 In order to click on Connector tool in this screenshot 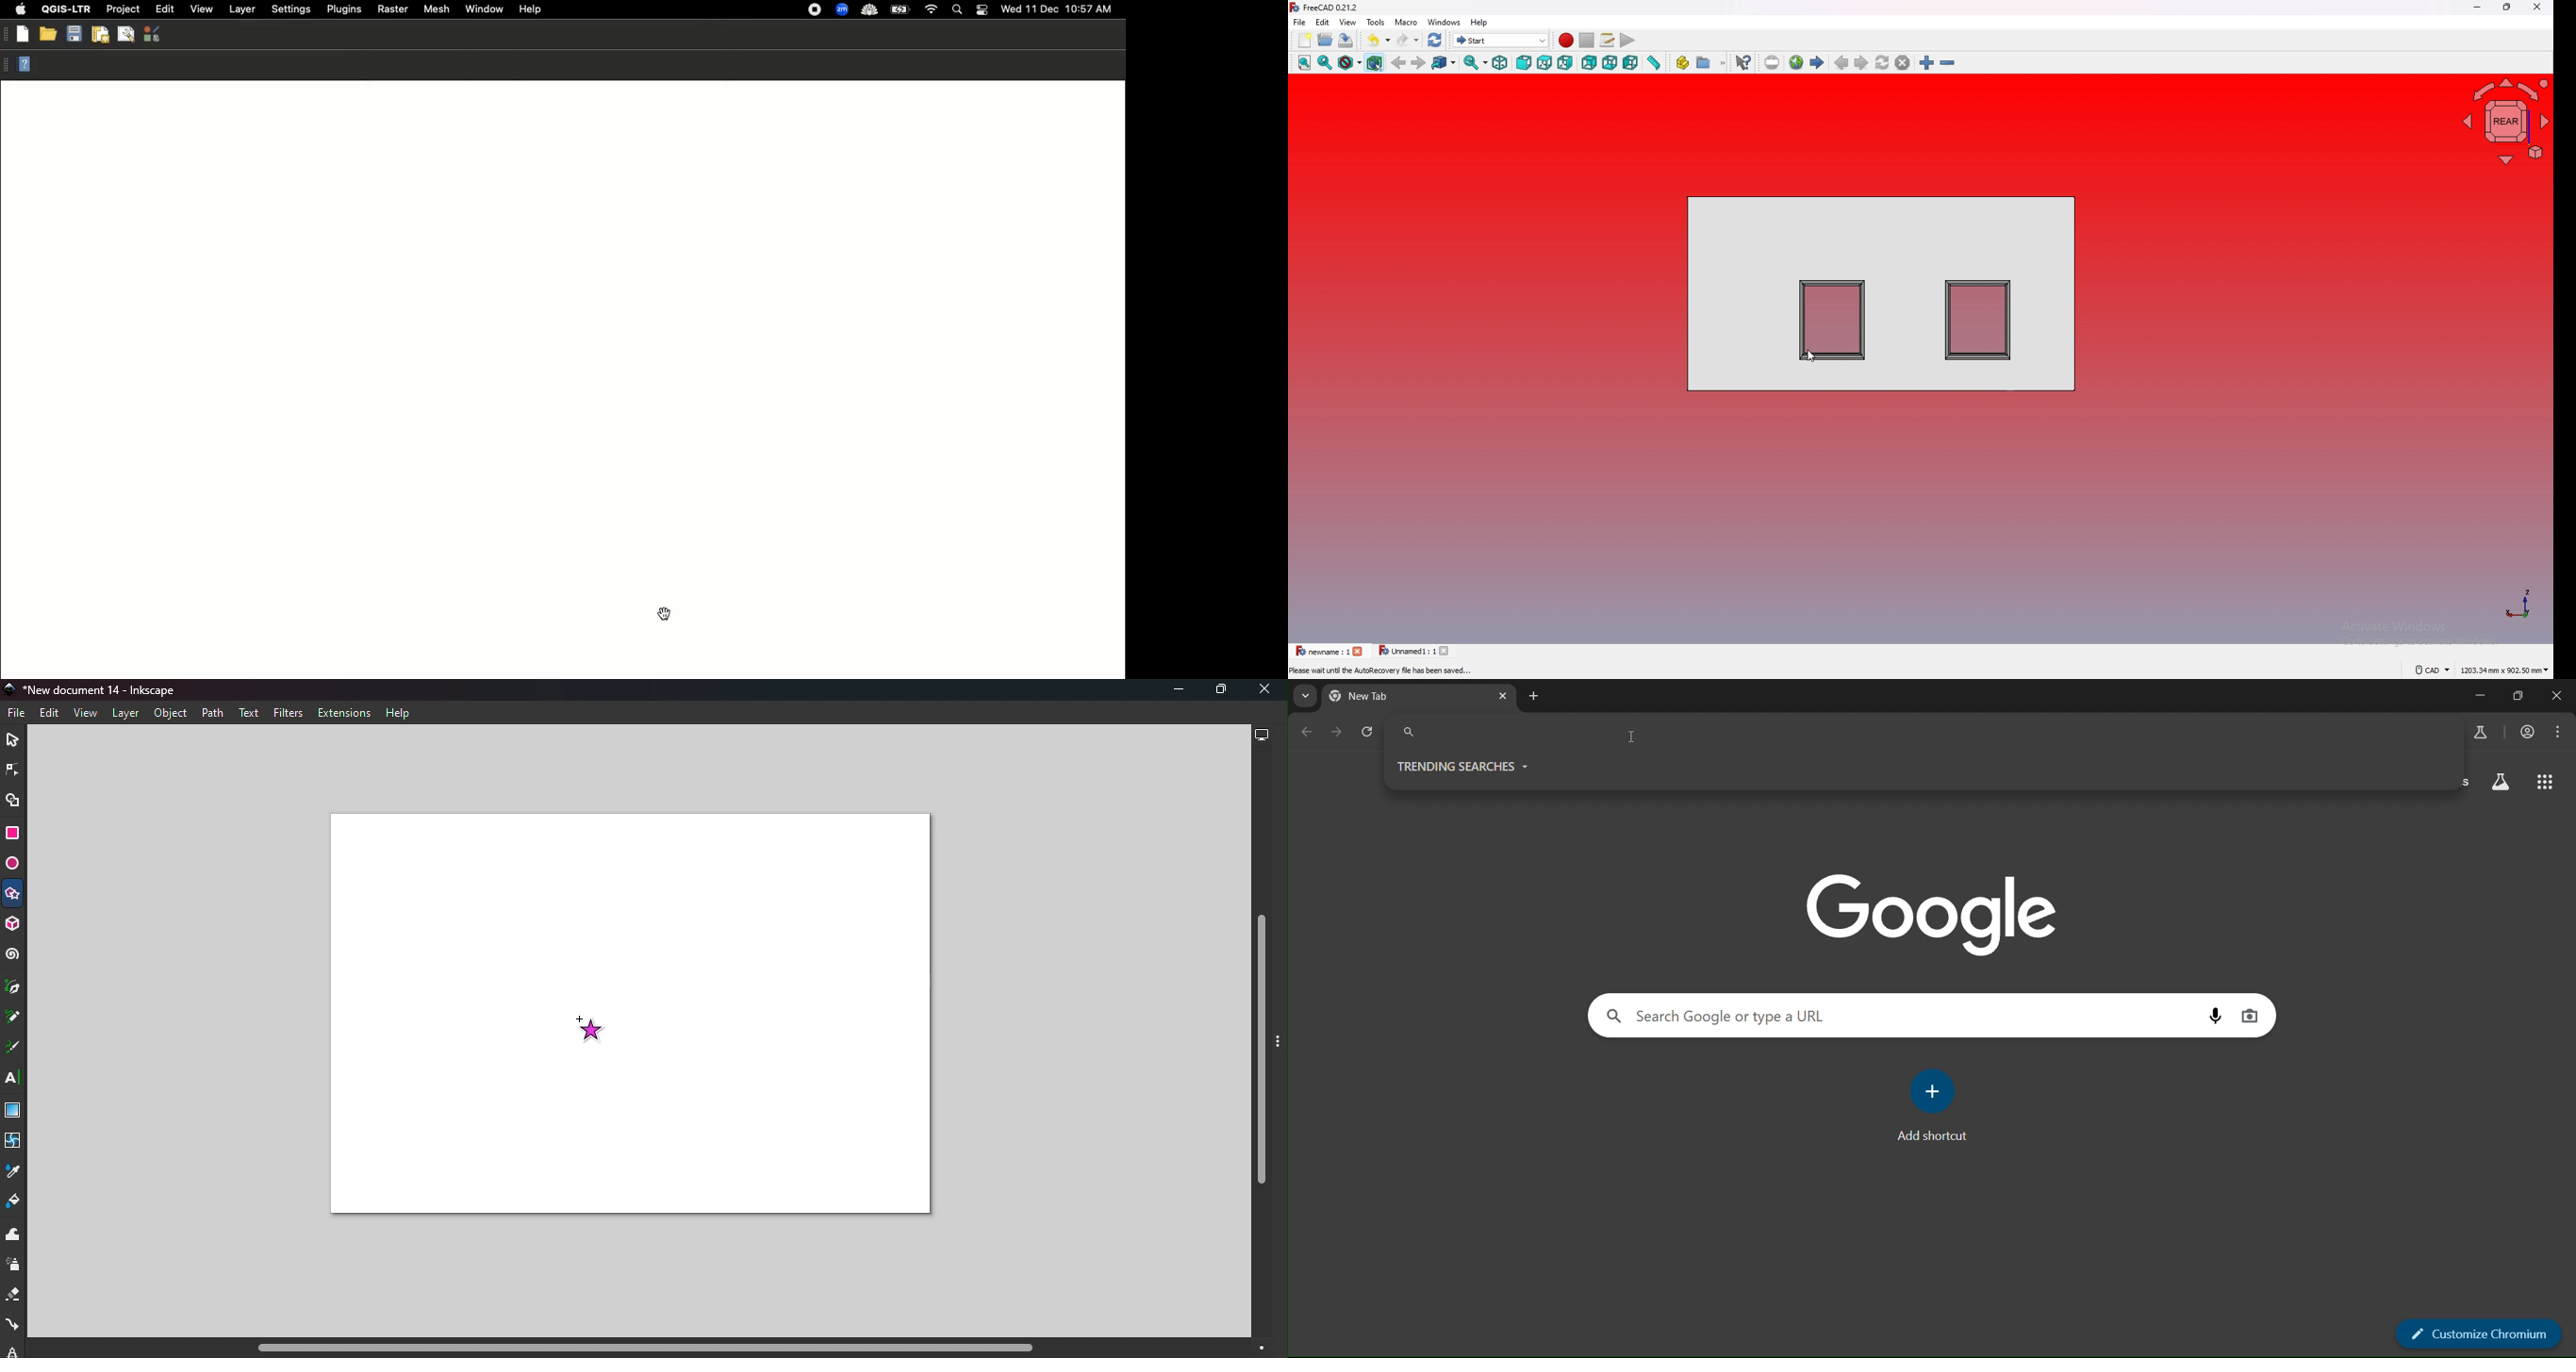, I will do `click(12, 1327)`.